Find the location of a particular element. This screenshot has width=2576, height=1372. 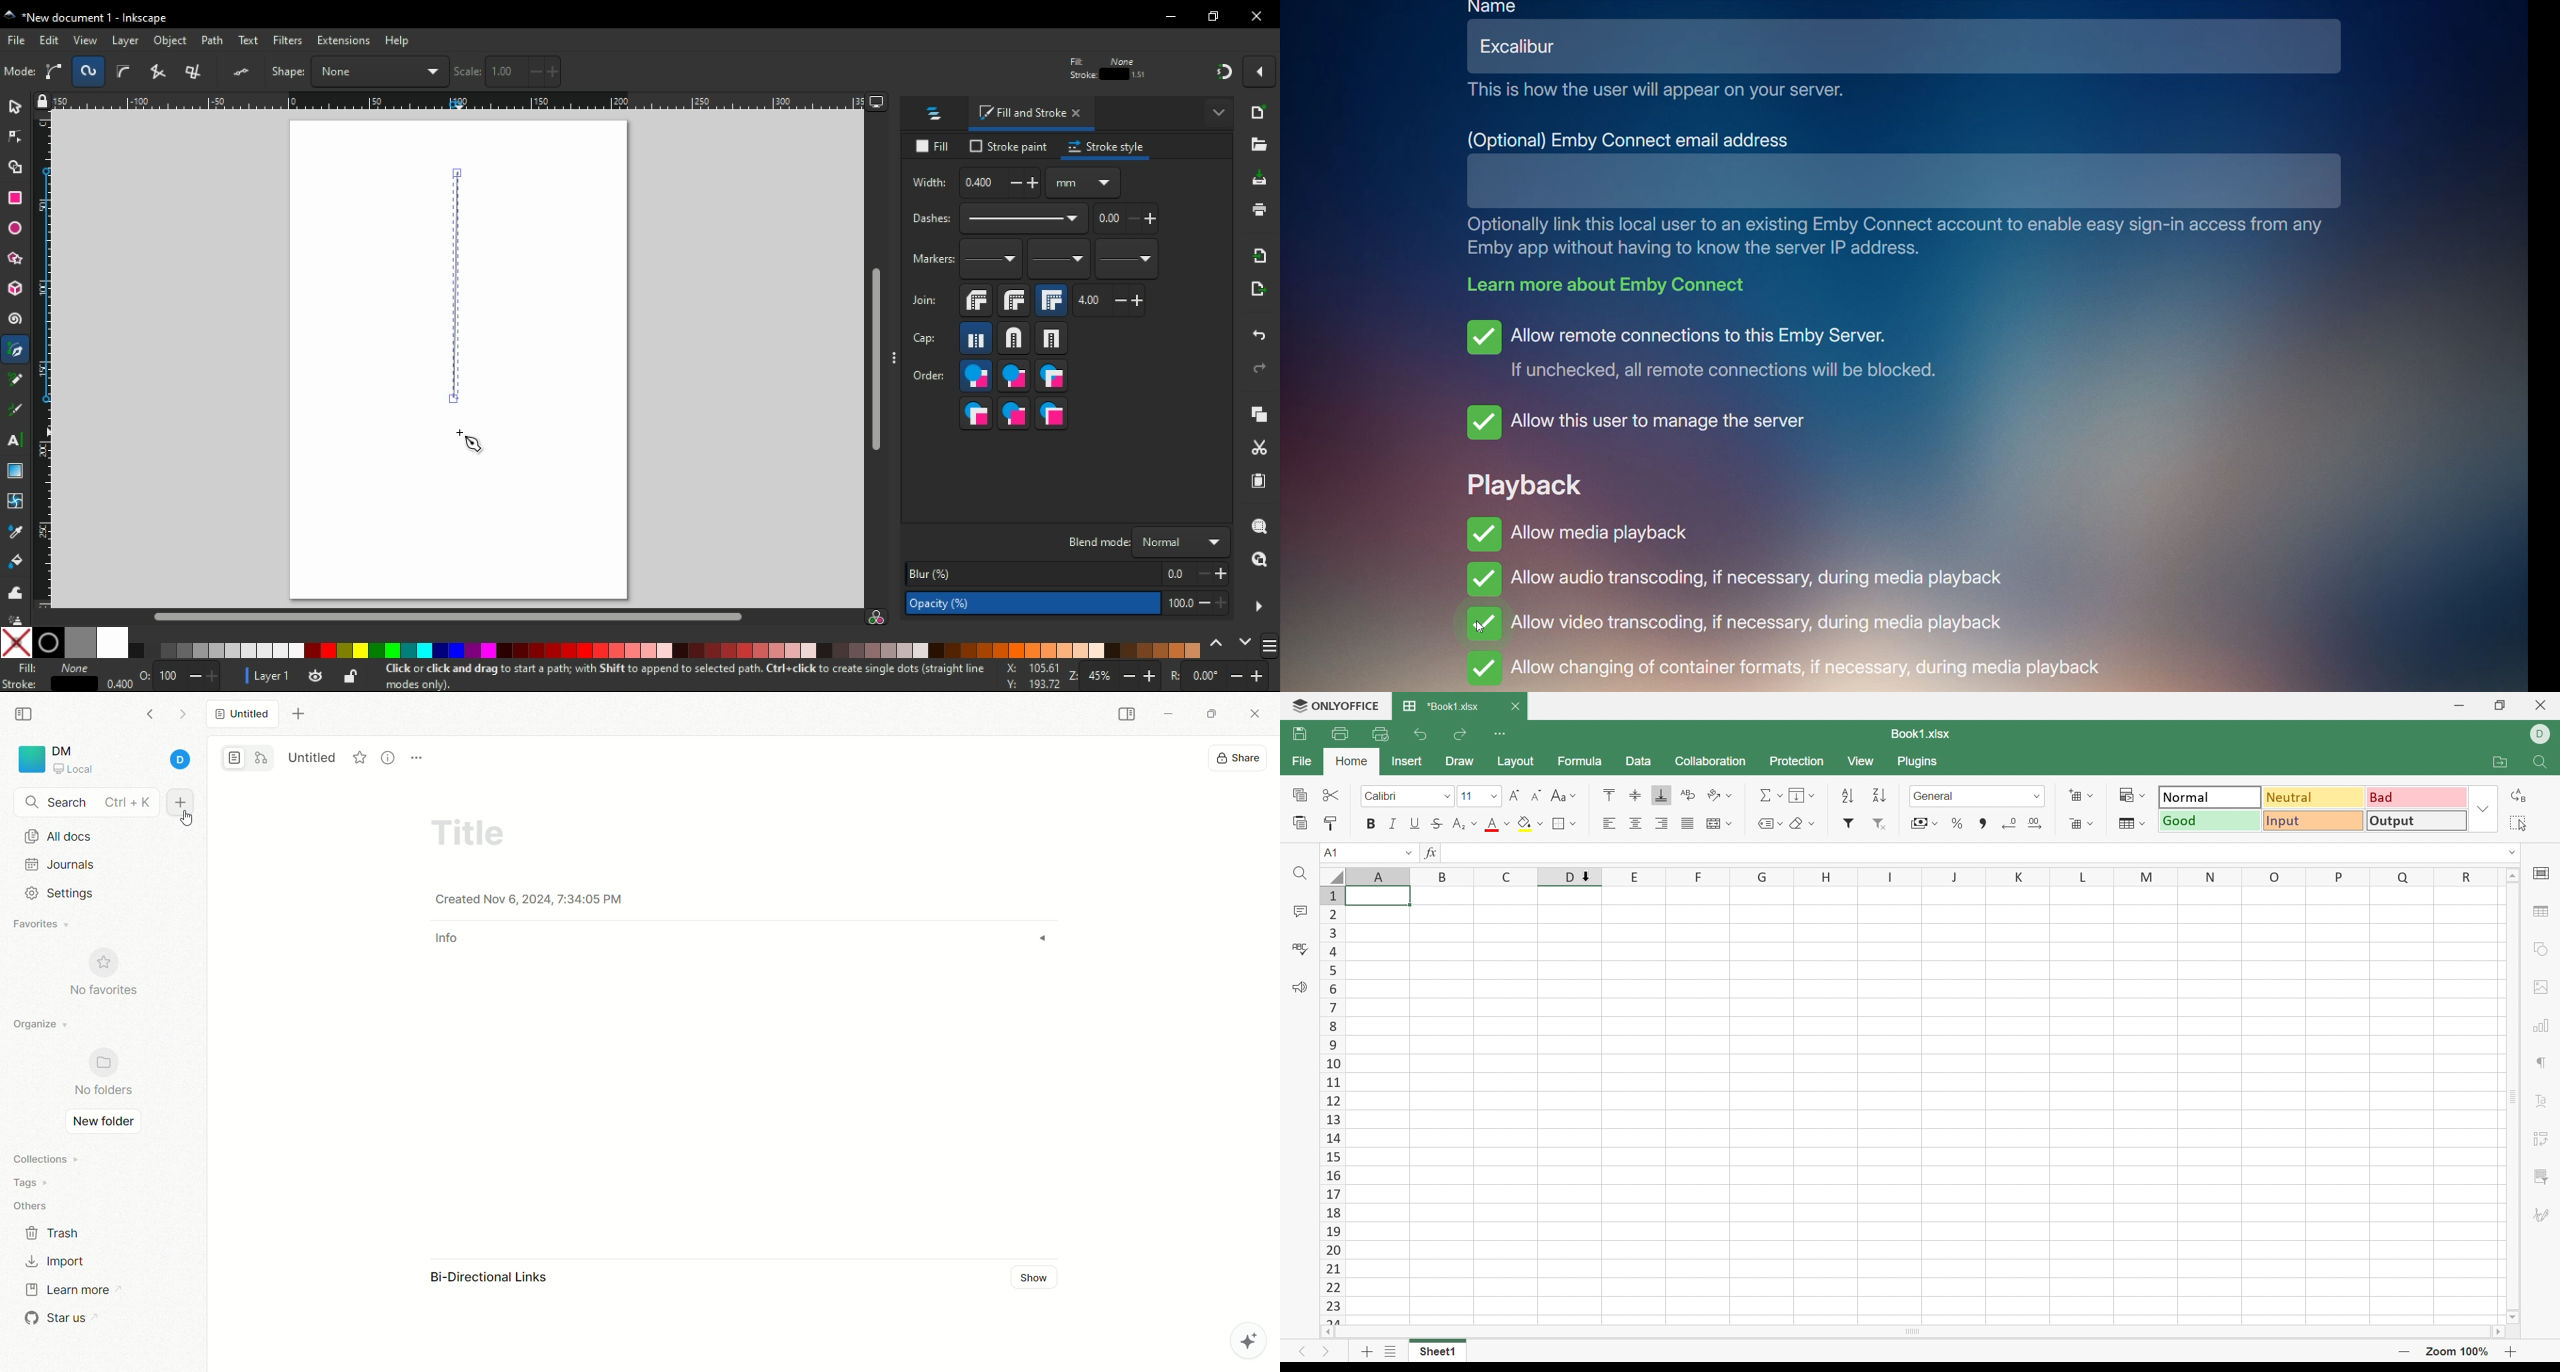

go backward is located at coordinates (150, 713).